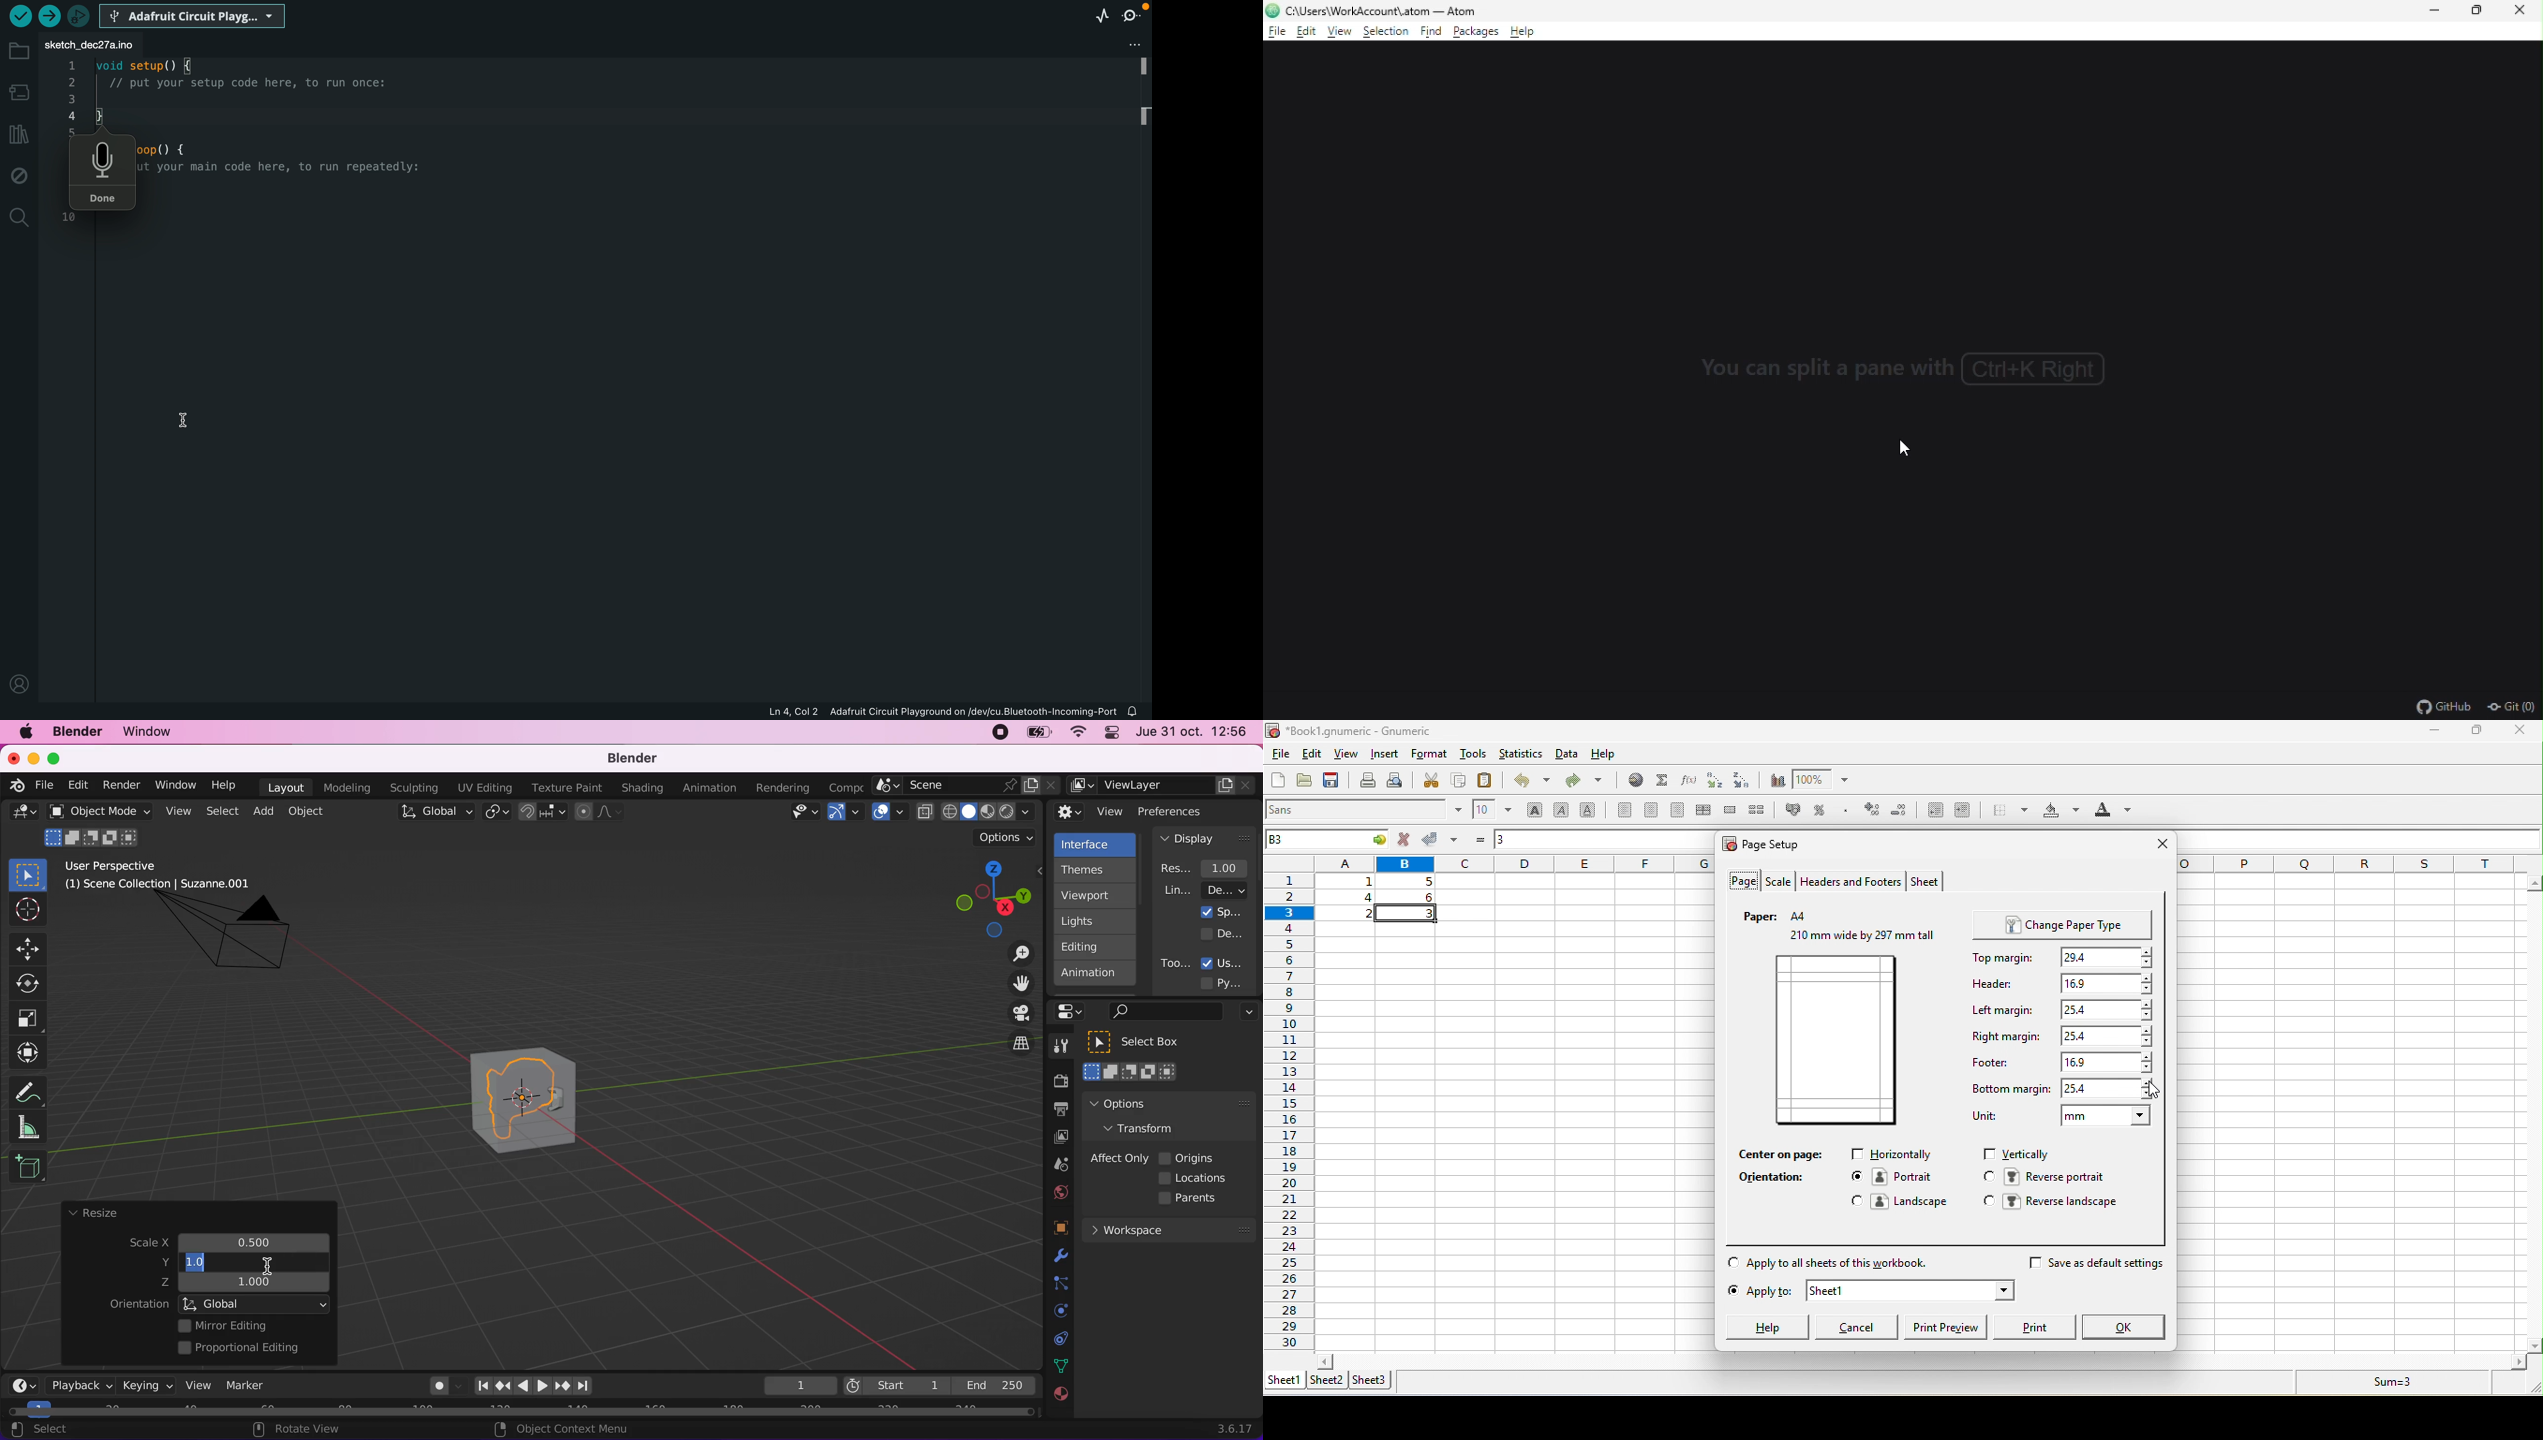  Describe the element at coordinates (1835, 1040) in the screenshot. I see `current page preview` at that location.